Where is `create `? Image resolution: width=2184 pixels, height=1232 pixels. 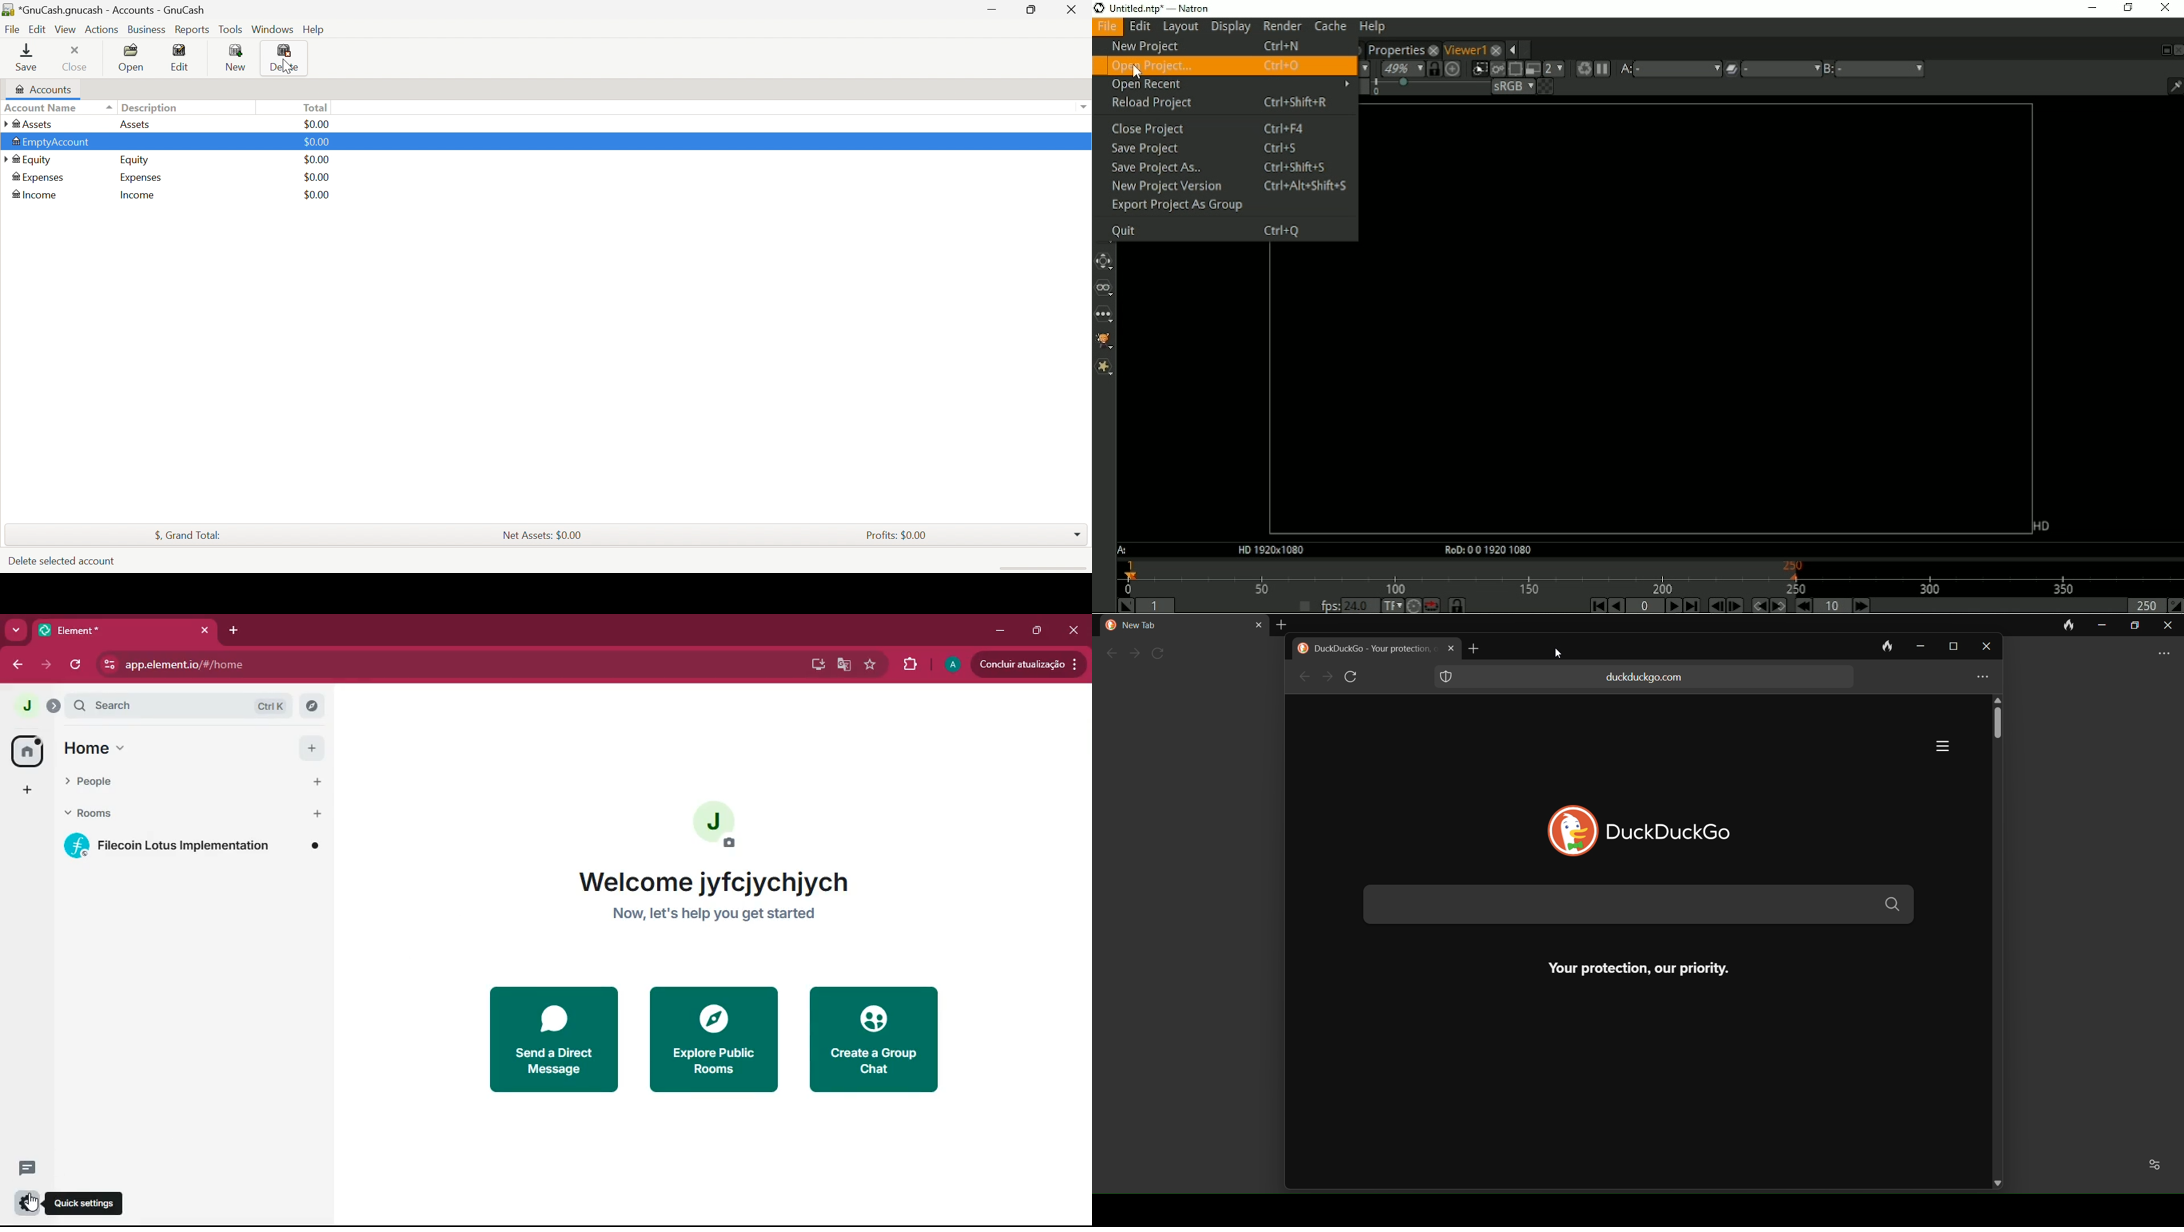
create  is located at coordinates (878, 1041).